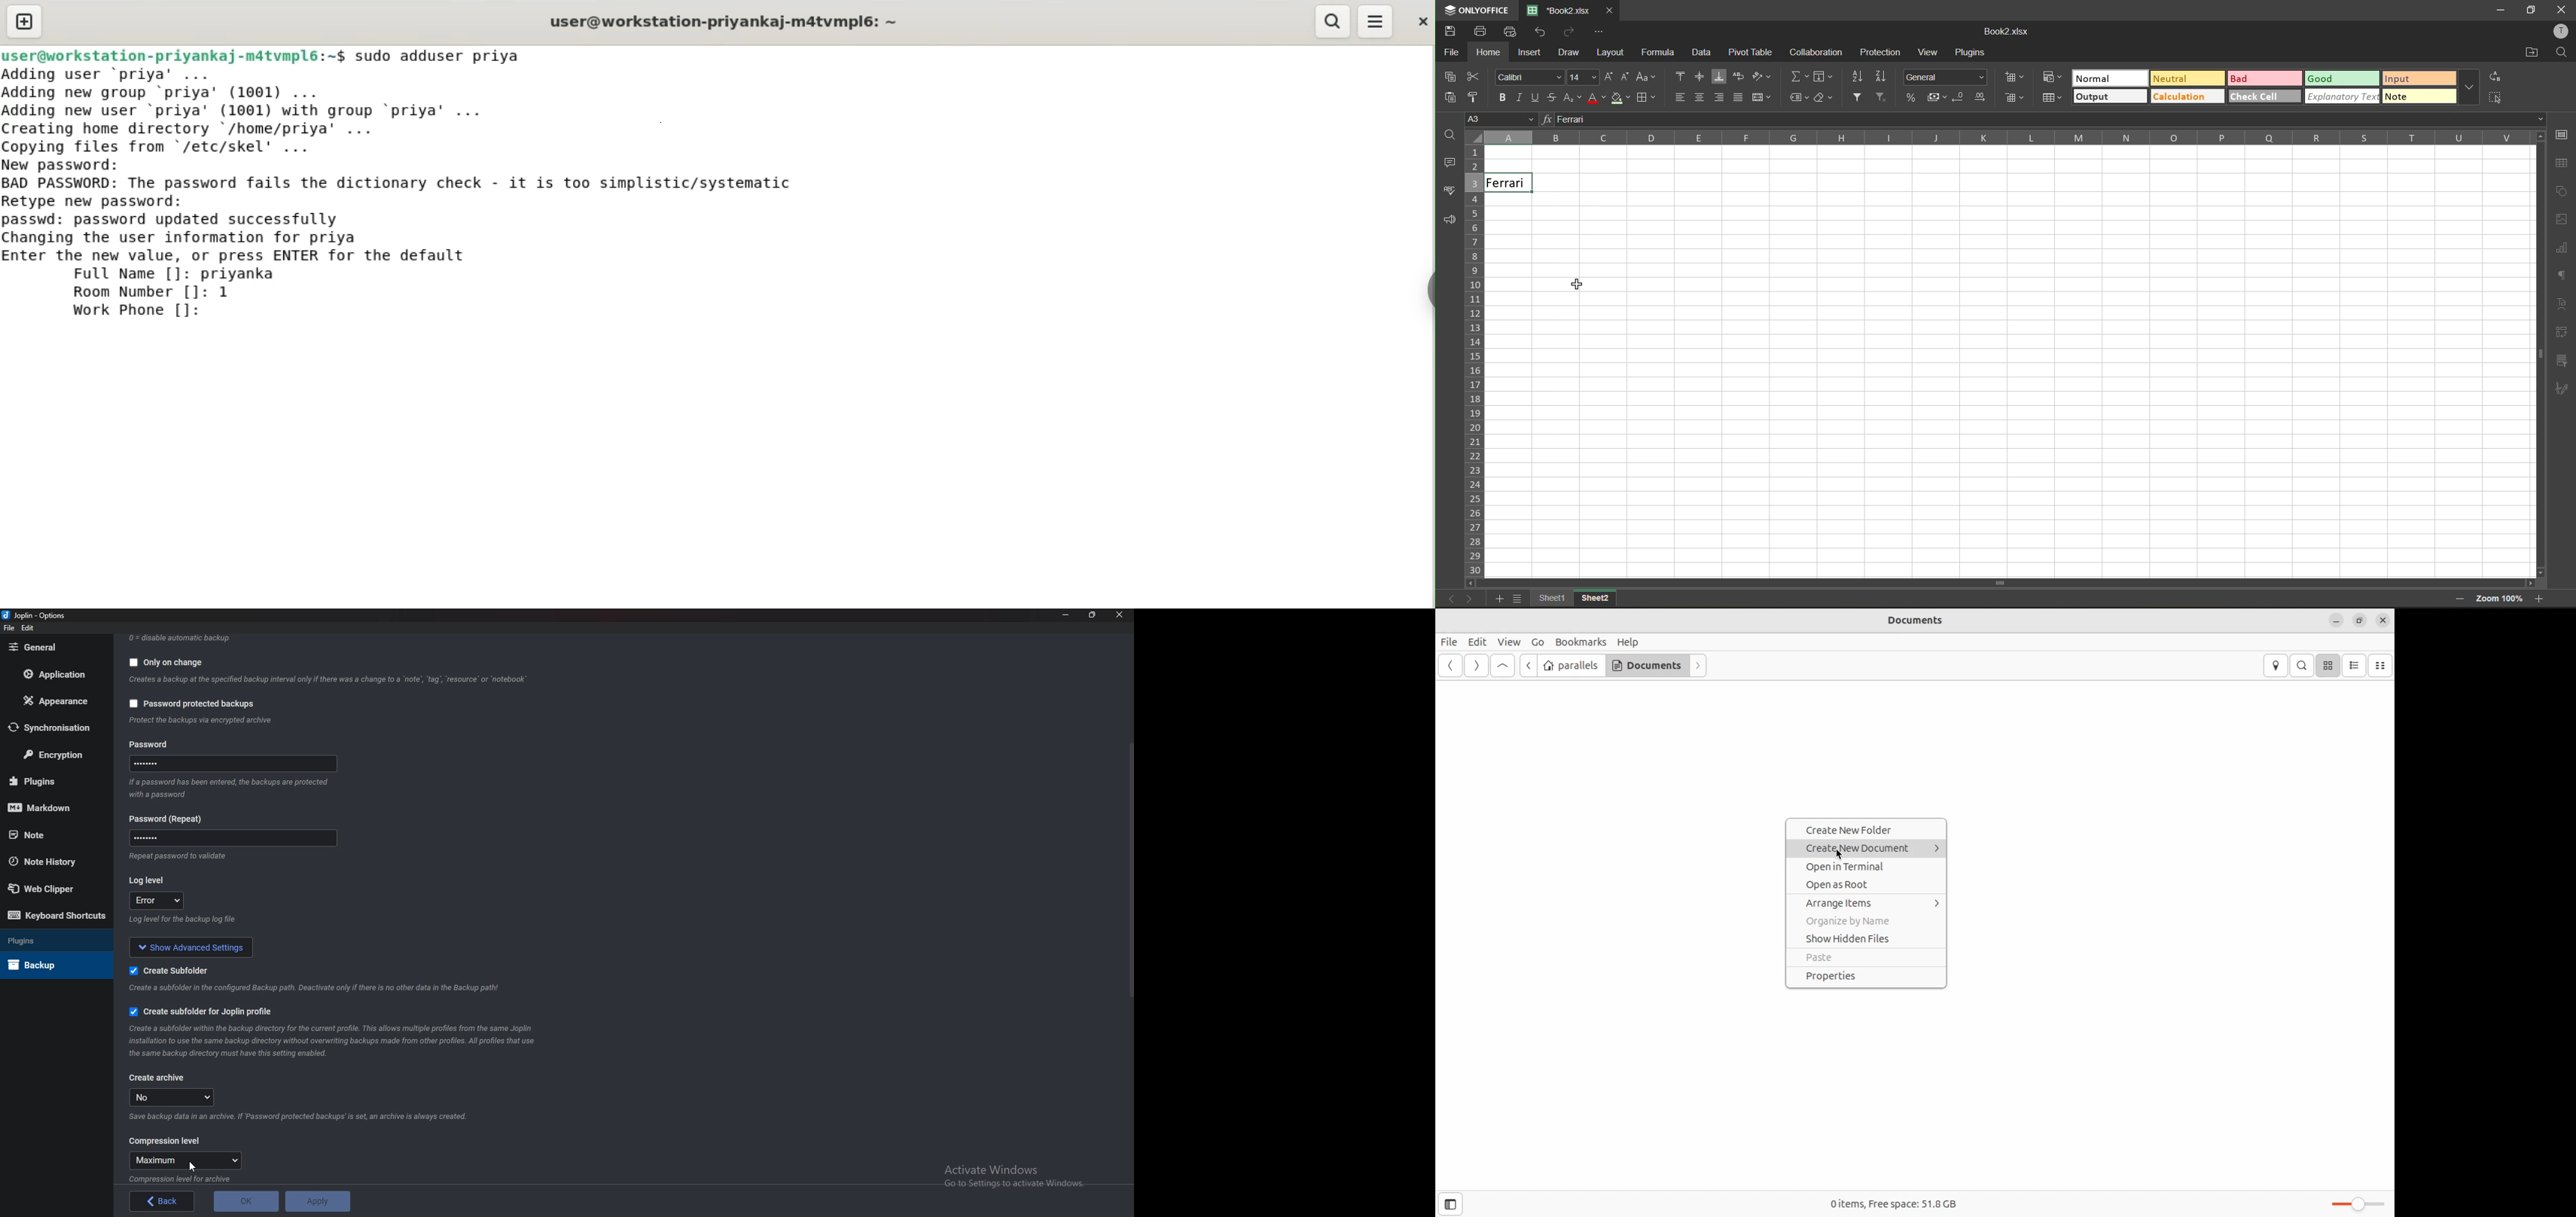 This screenshot has width=2576, height=1232. Describe the element at coordinates (170, 661) in the screenshot. I see `Only on change` at that location.